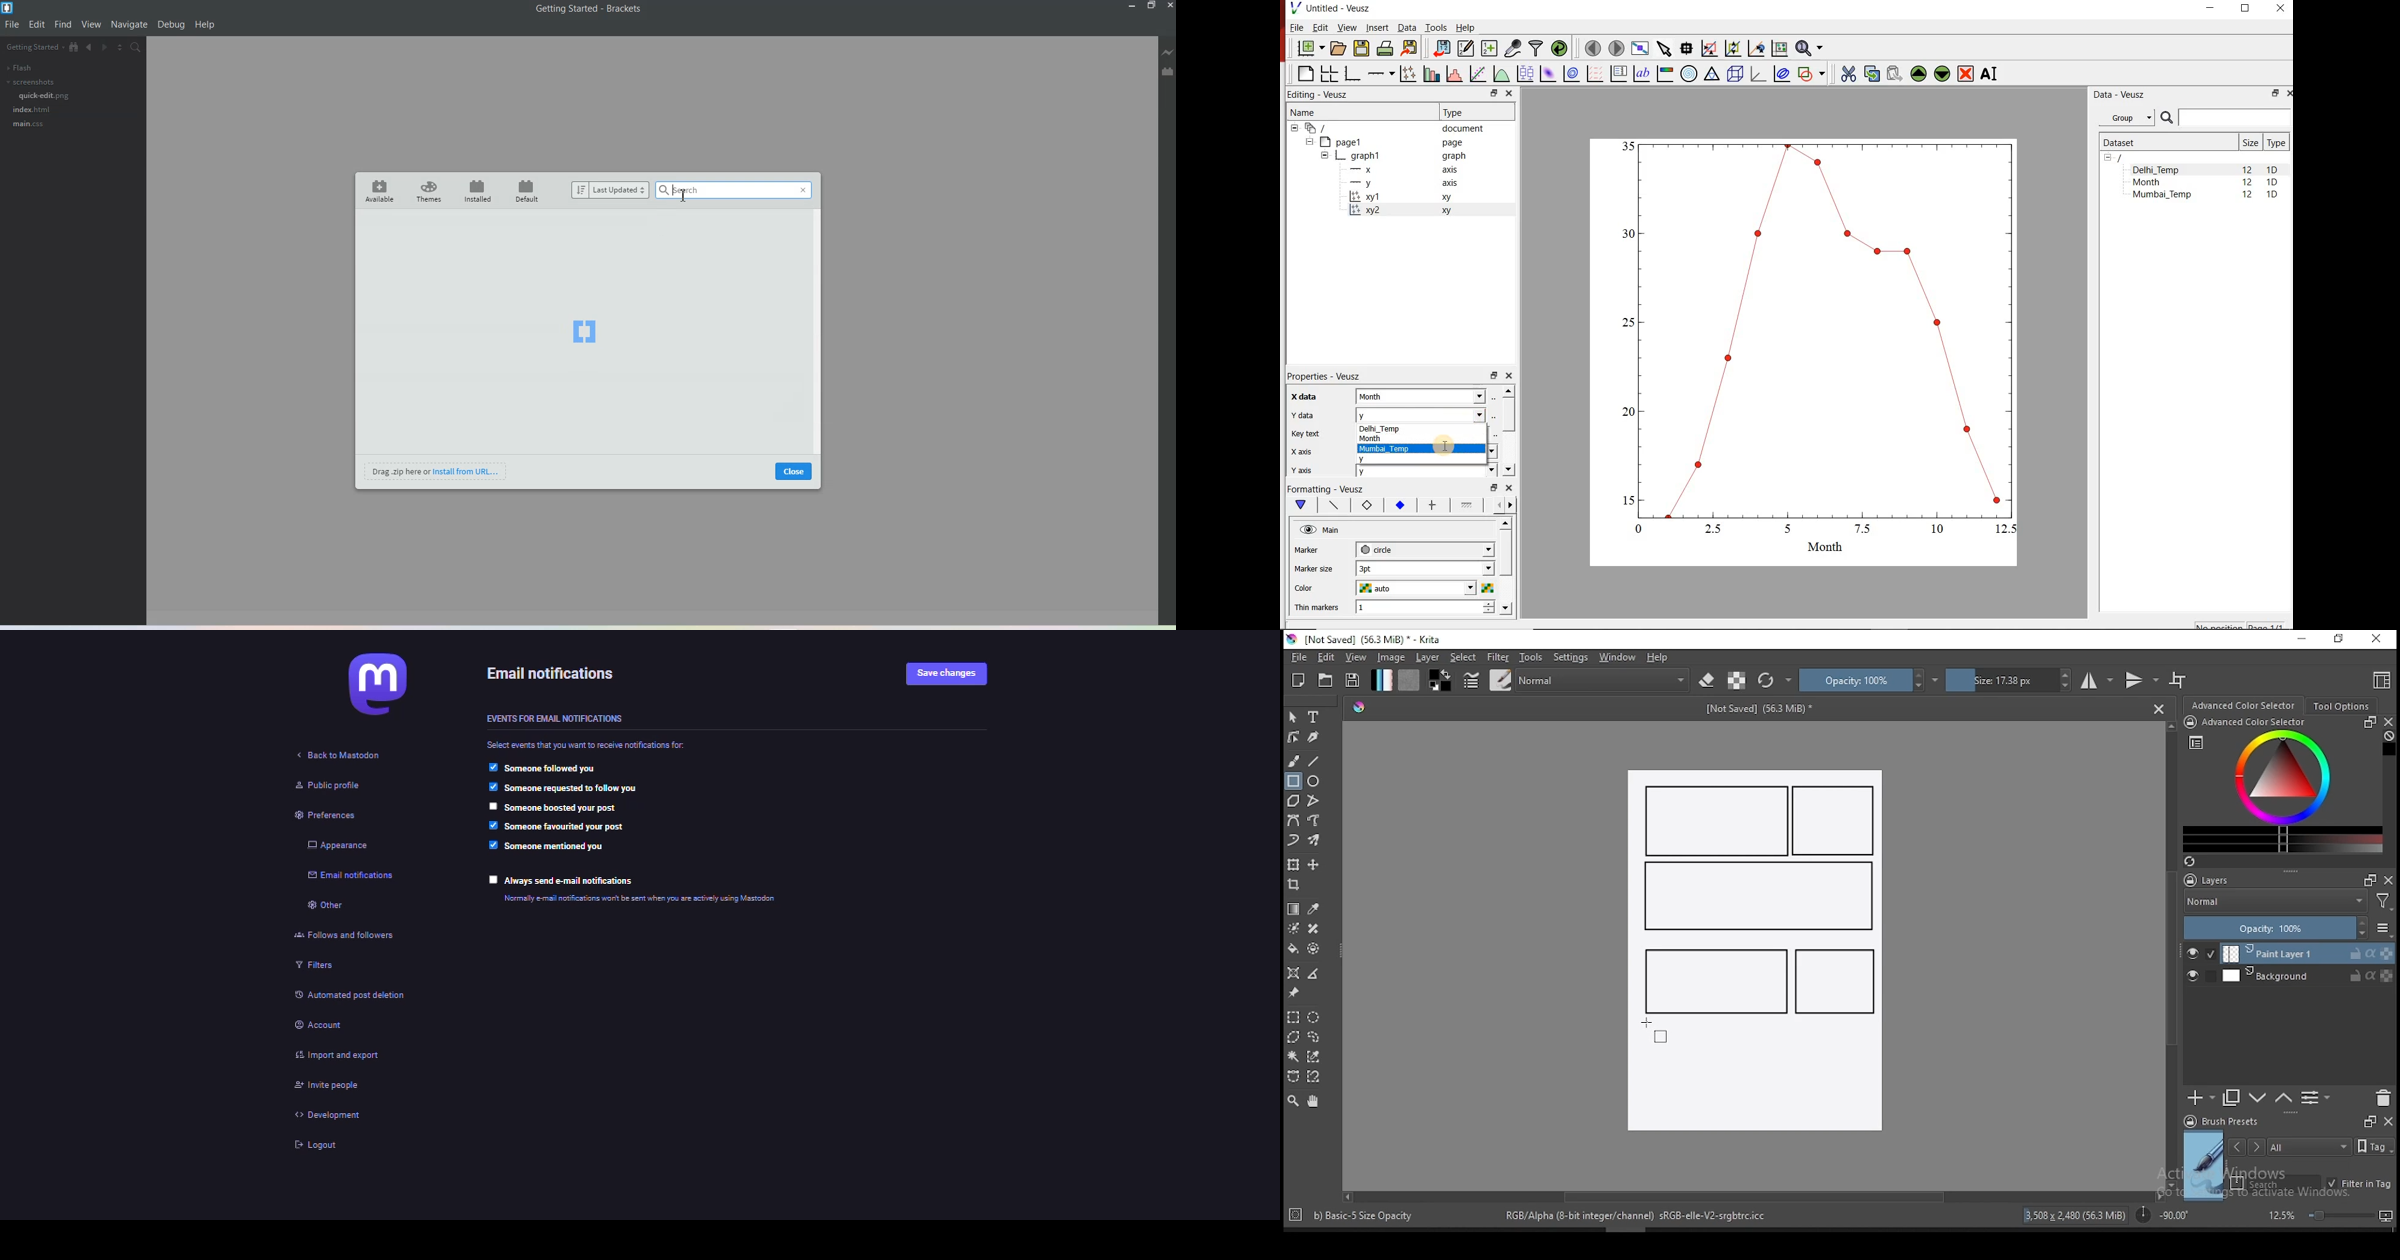 Image resolution: width=2408 pixels, height=1260 pixels. What do you see at coordinates (945, 675) in the screenshot?
I see `save changes` at bounding box center [945, 675].